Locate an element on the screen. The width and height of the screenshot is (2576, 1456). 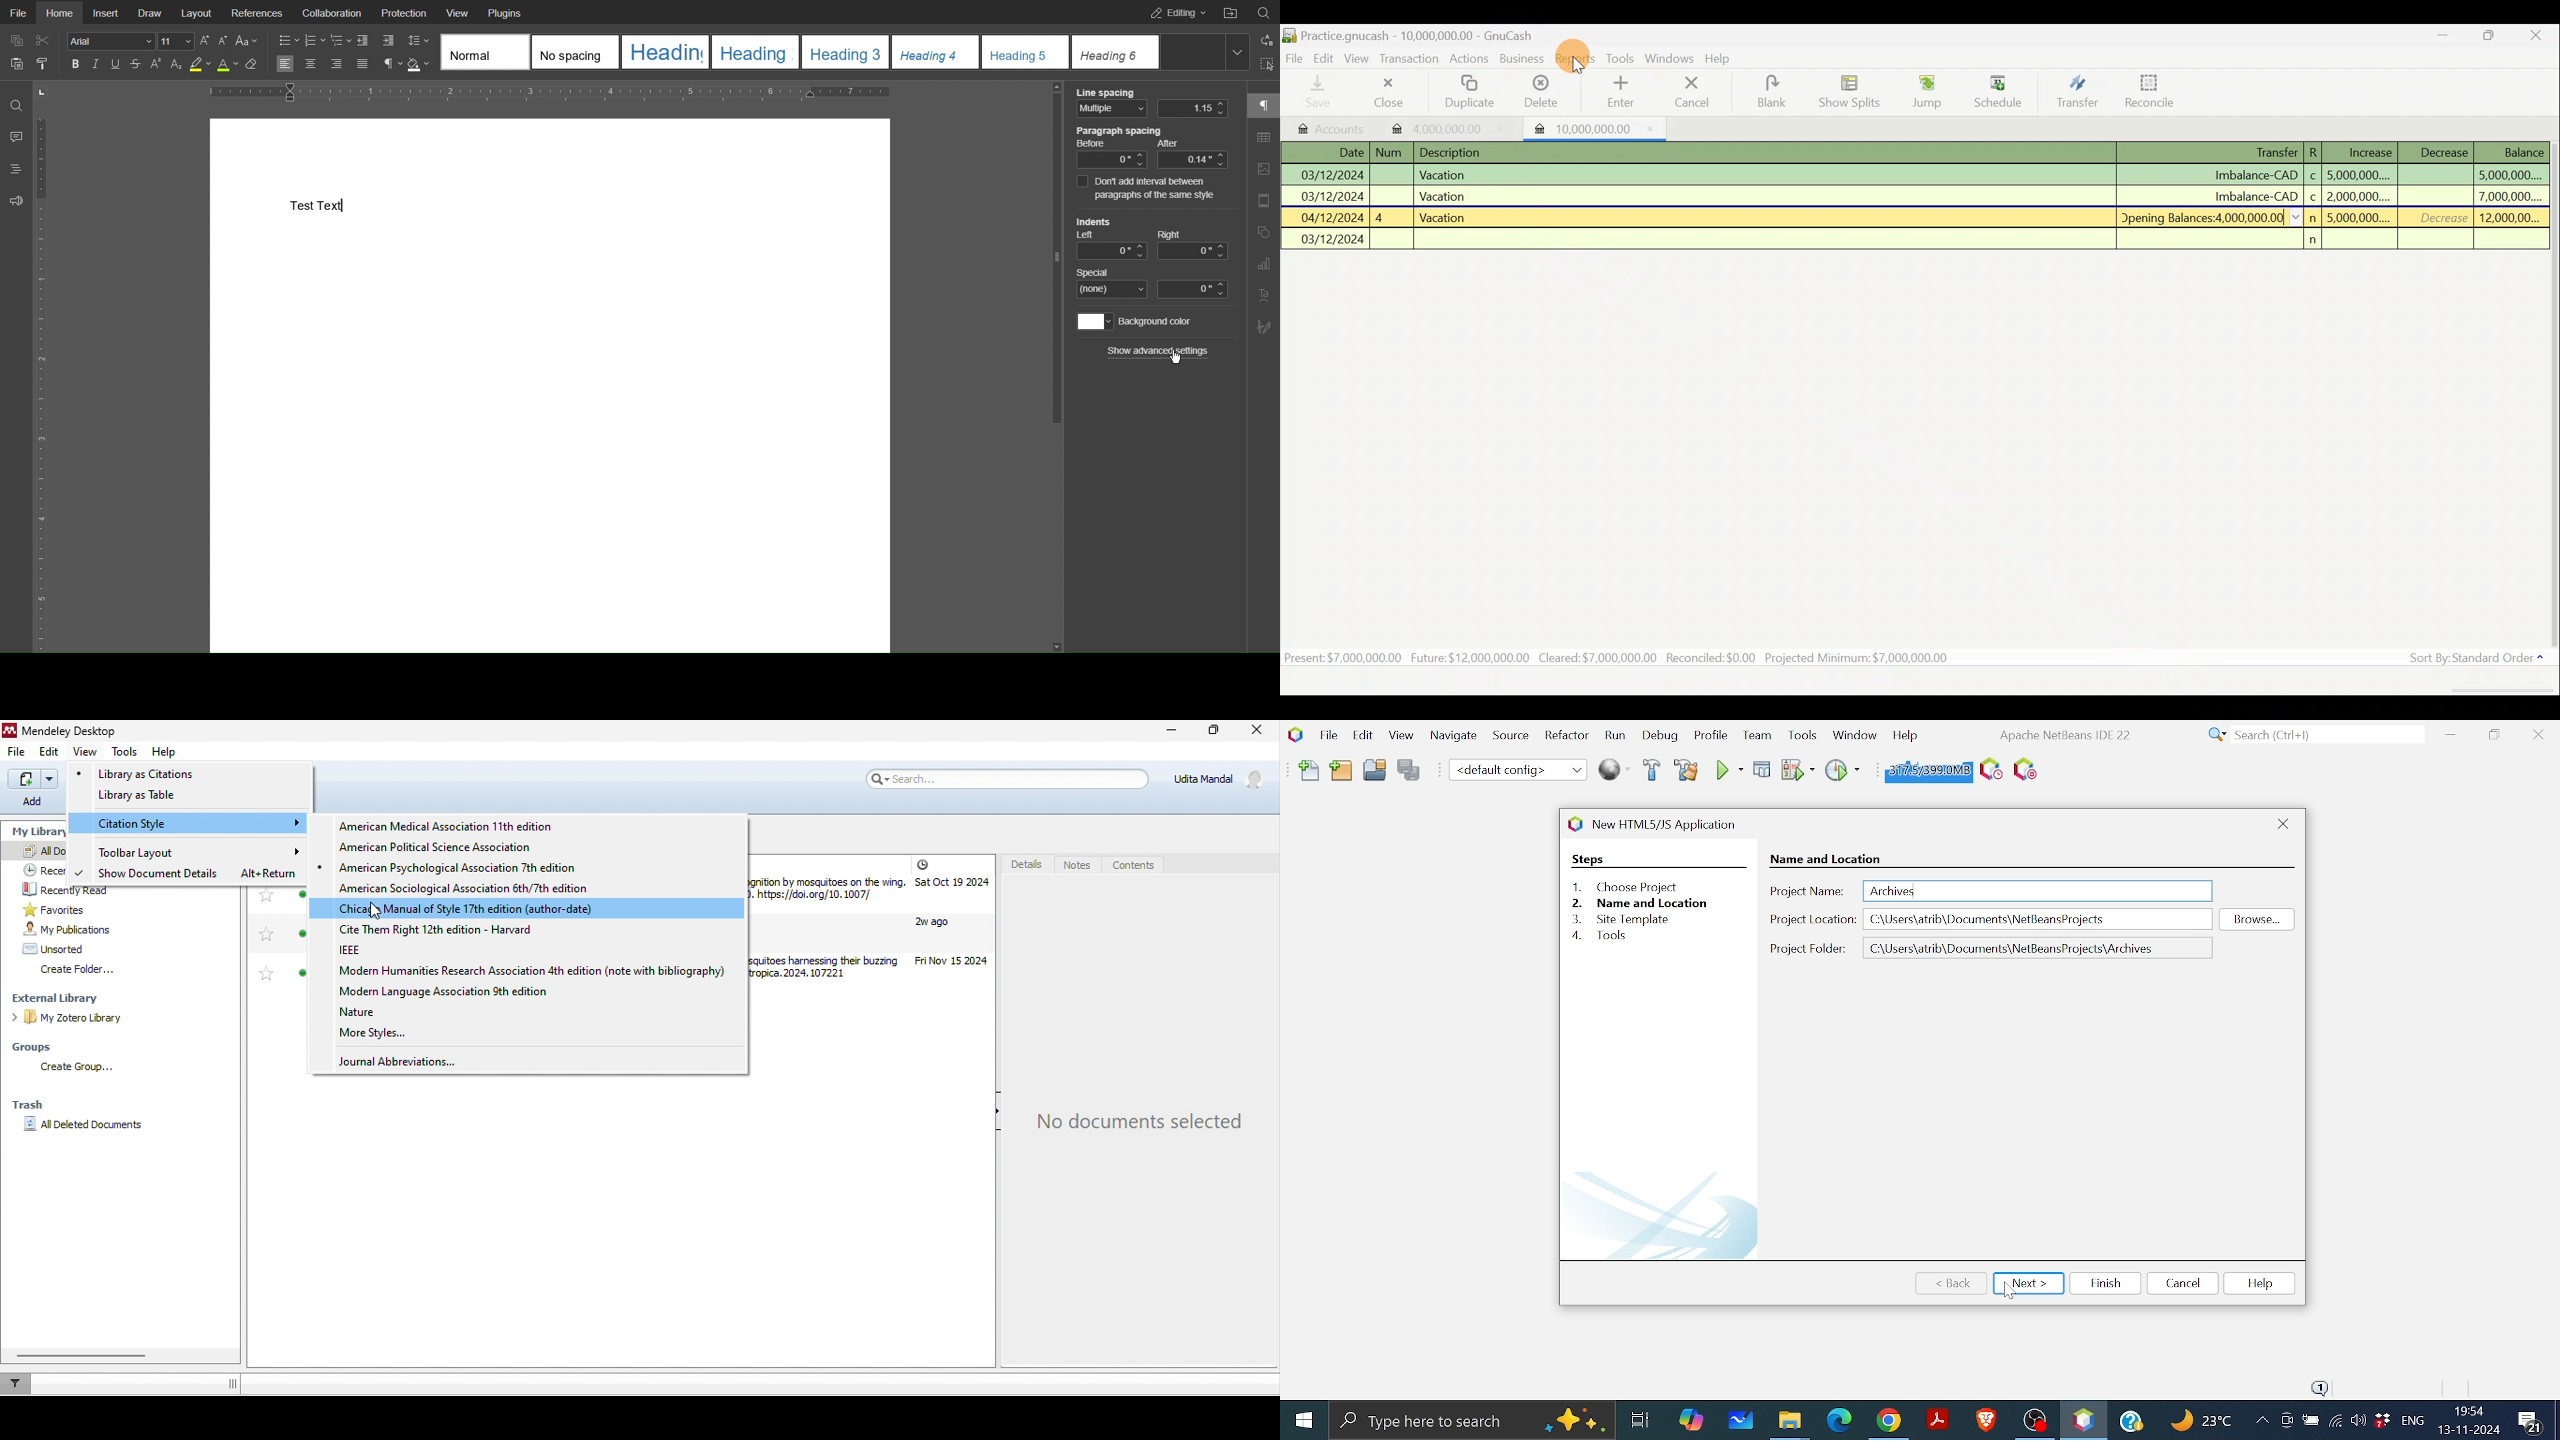
Description is located at coordinates (1451, 153).